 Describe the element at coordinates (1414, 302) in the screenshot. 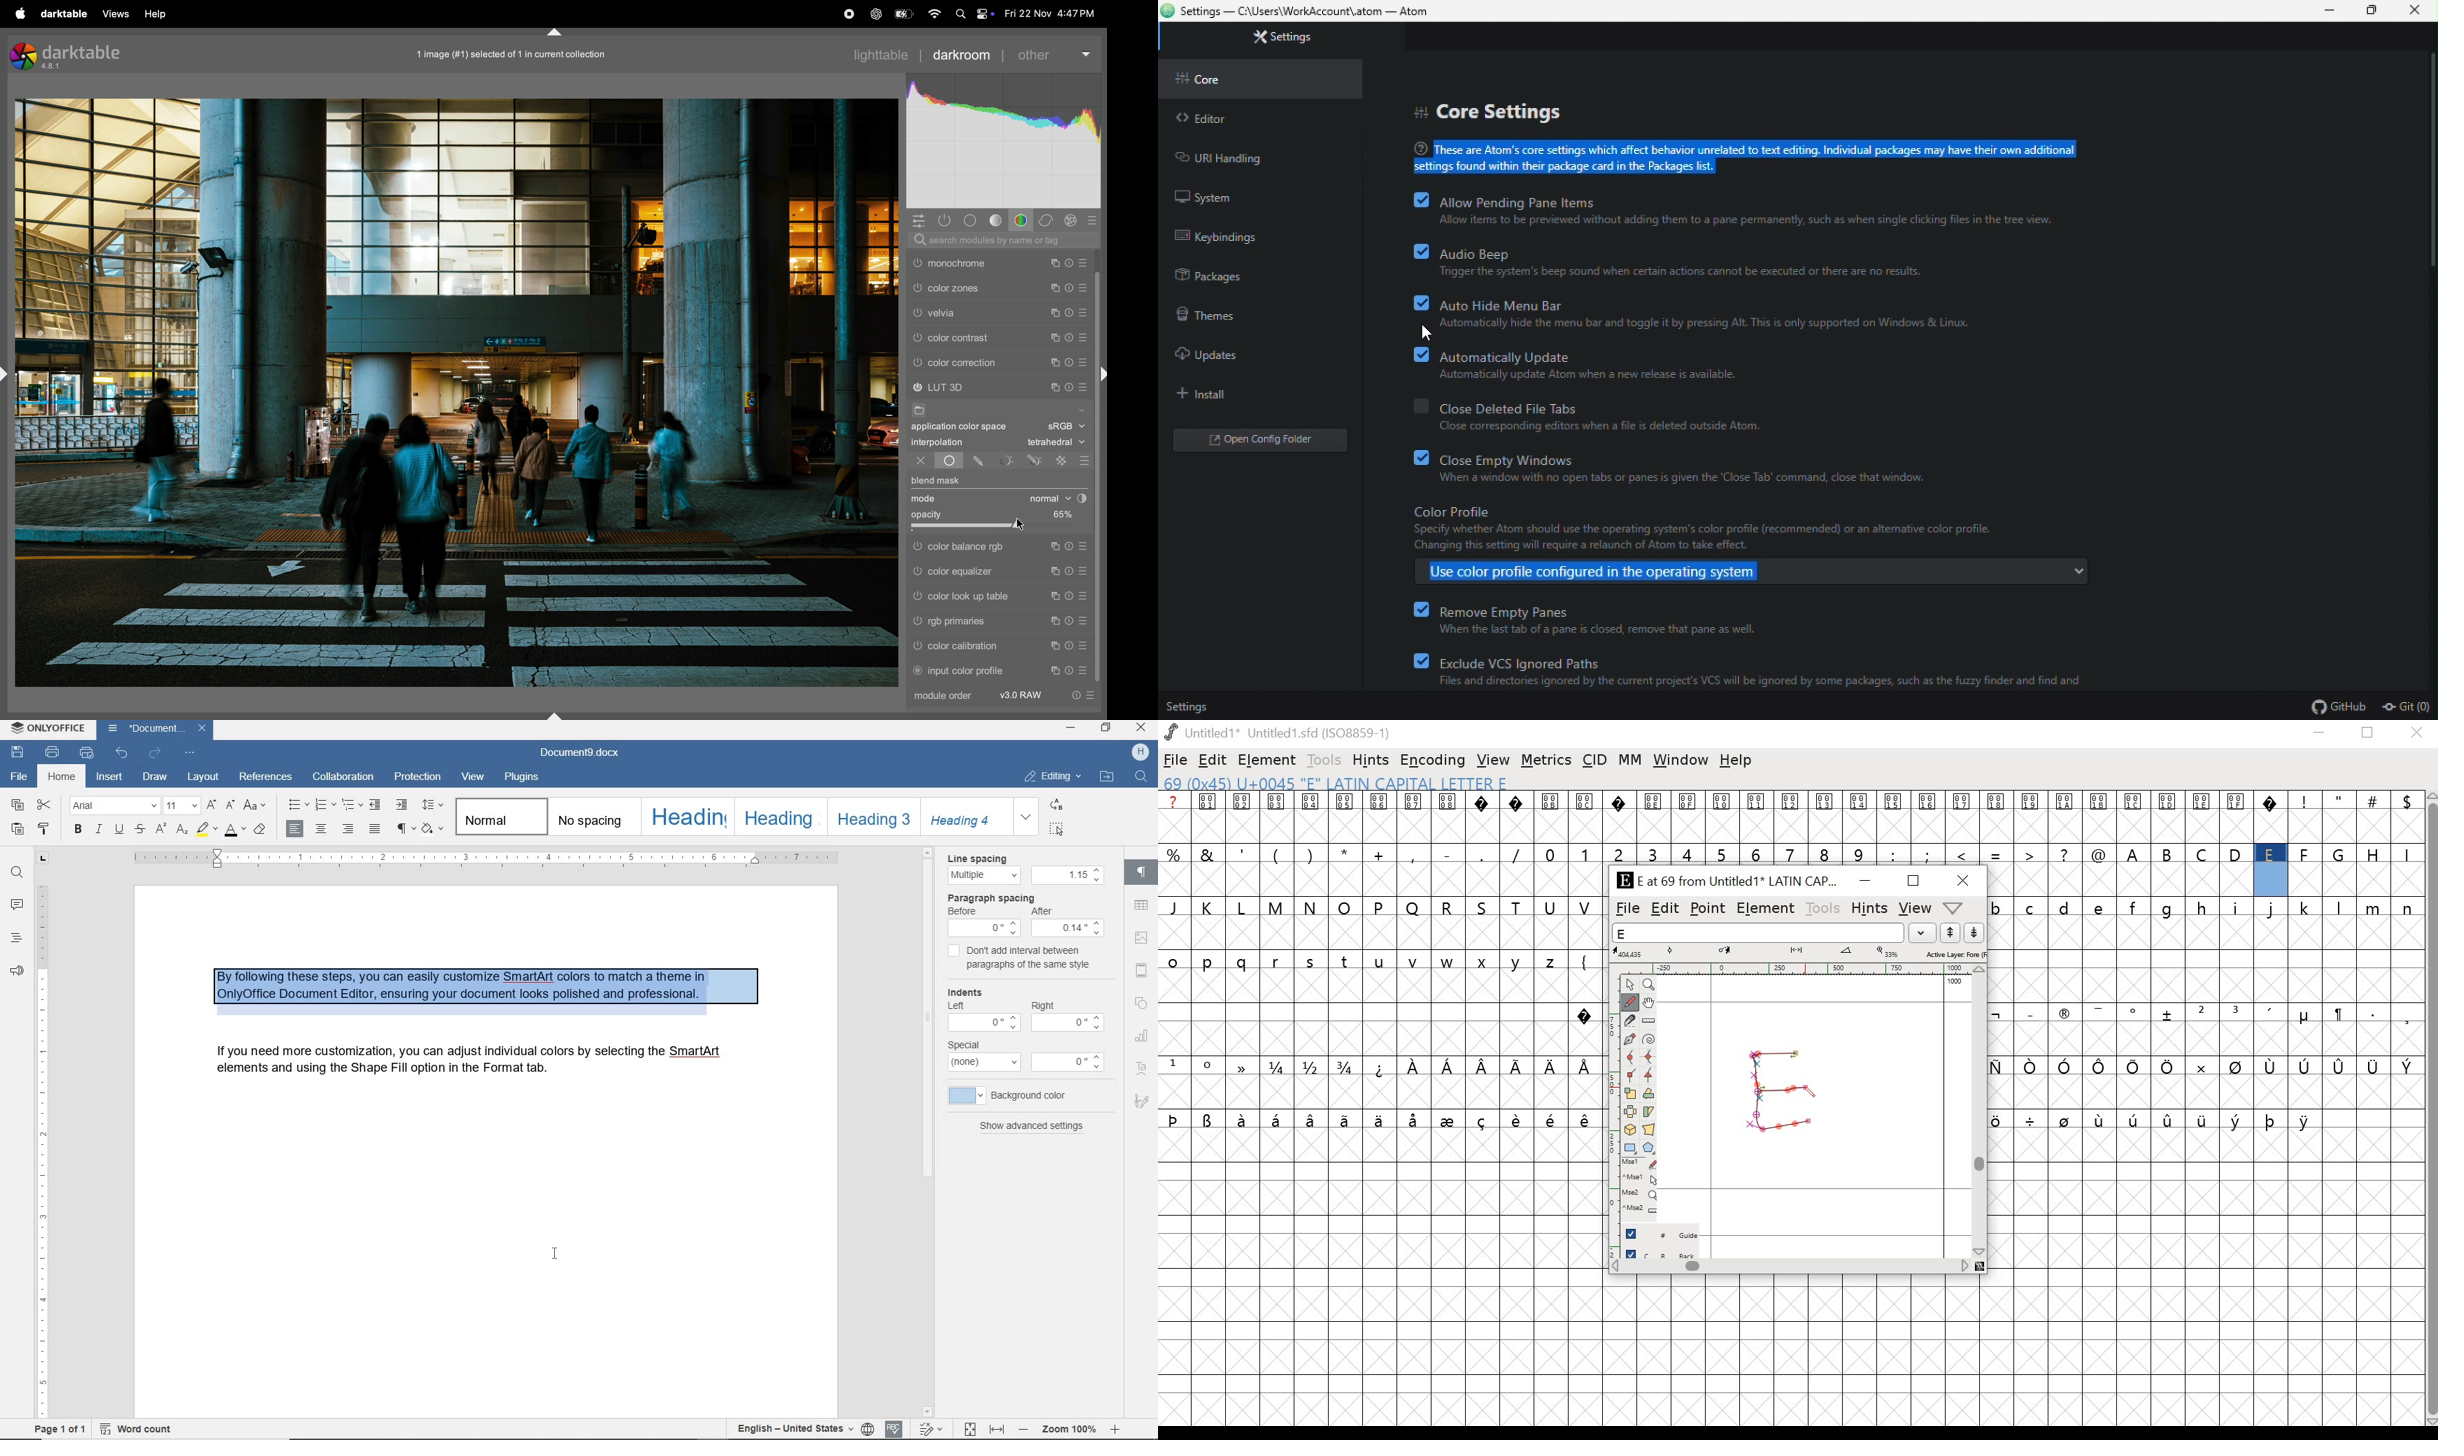

I see `checkbox` at that location.